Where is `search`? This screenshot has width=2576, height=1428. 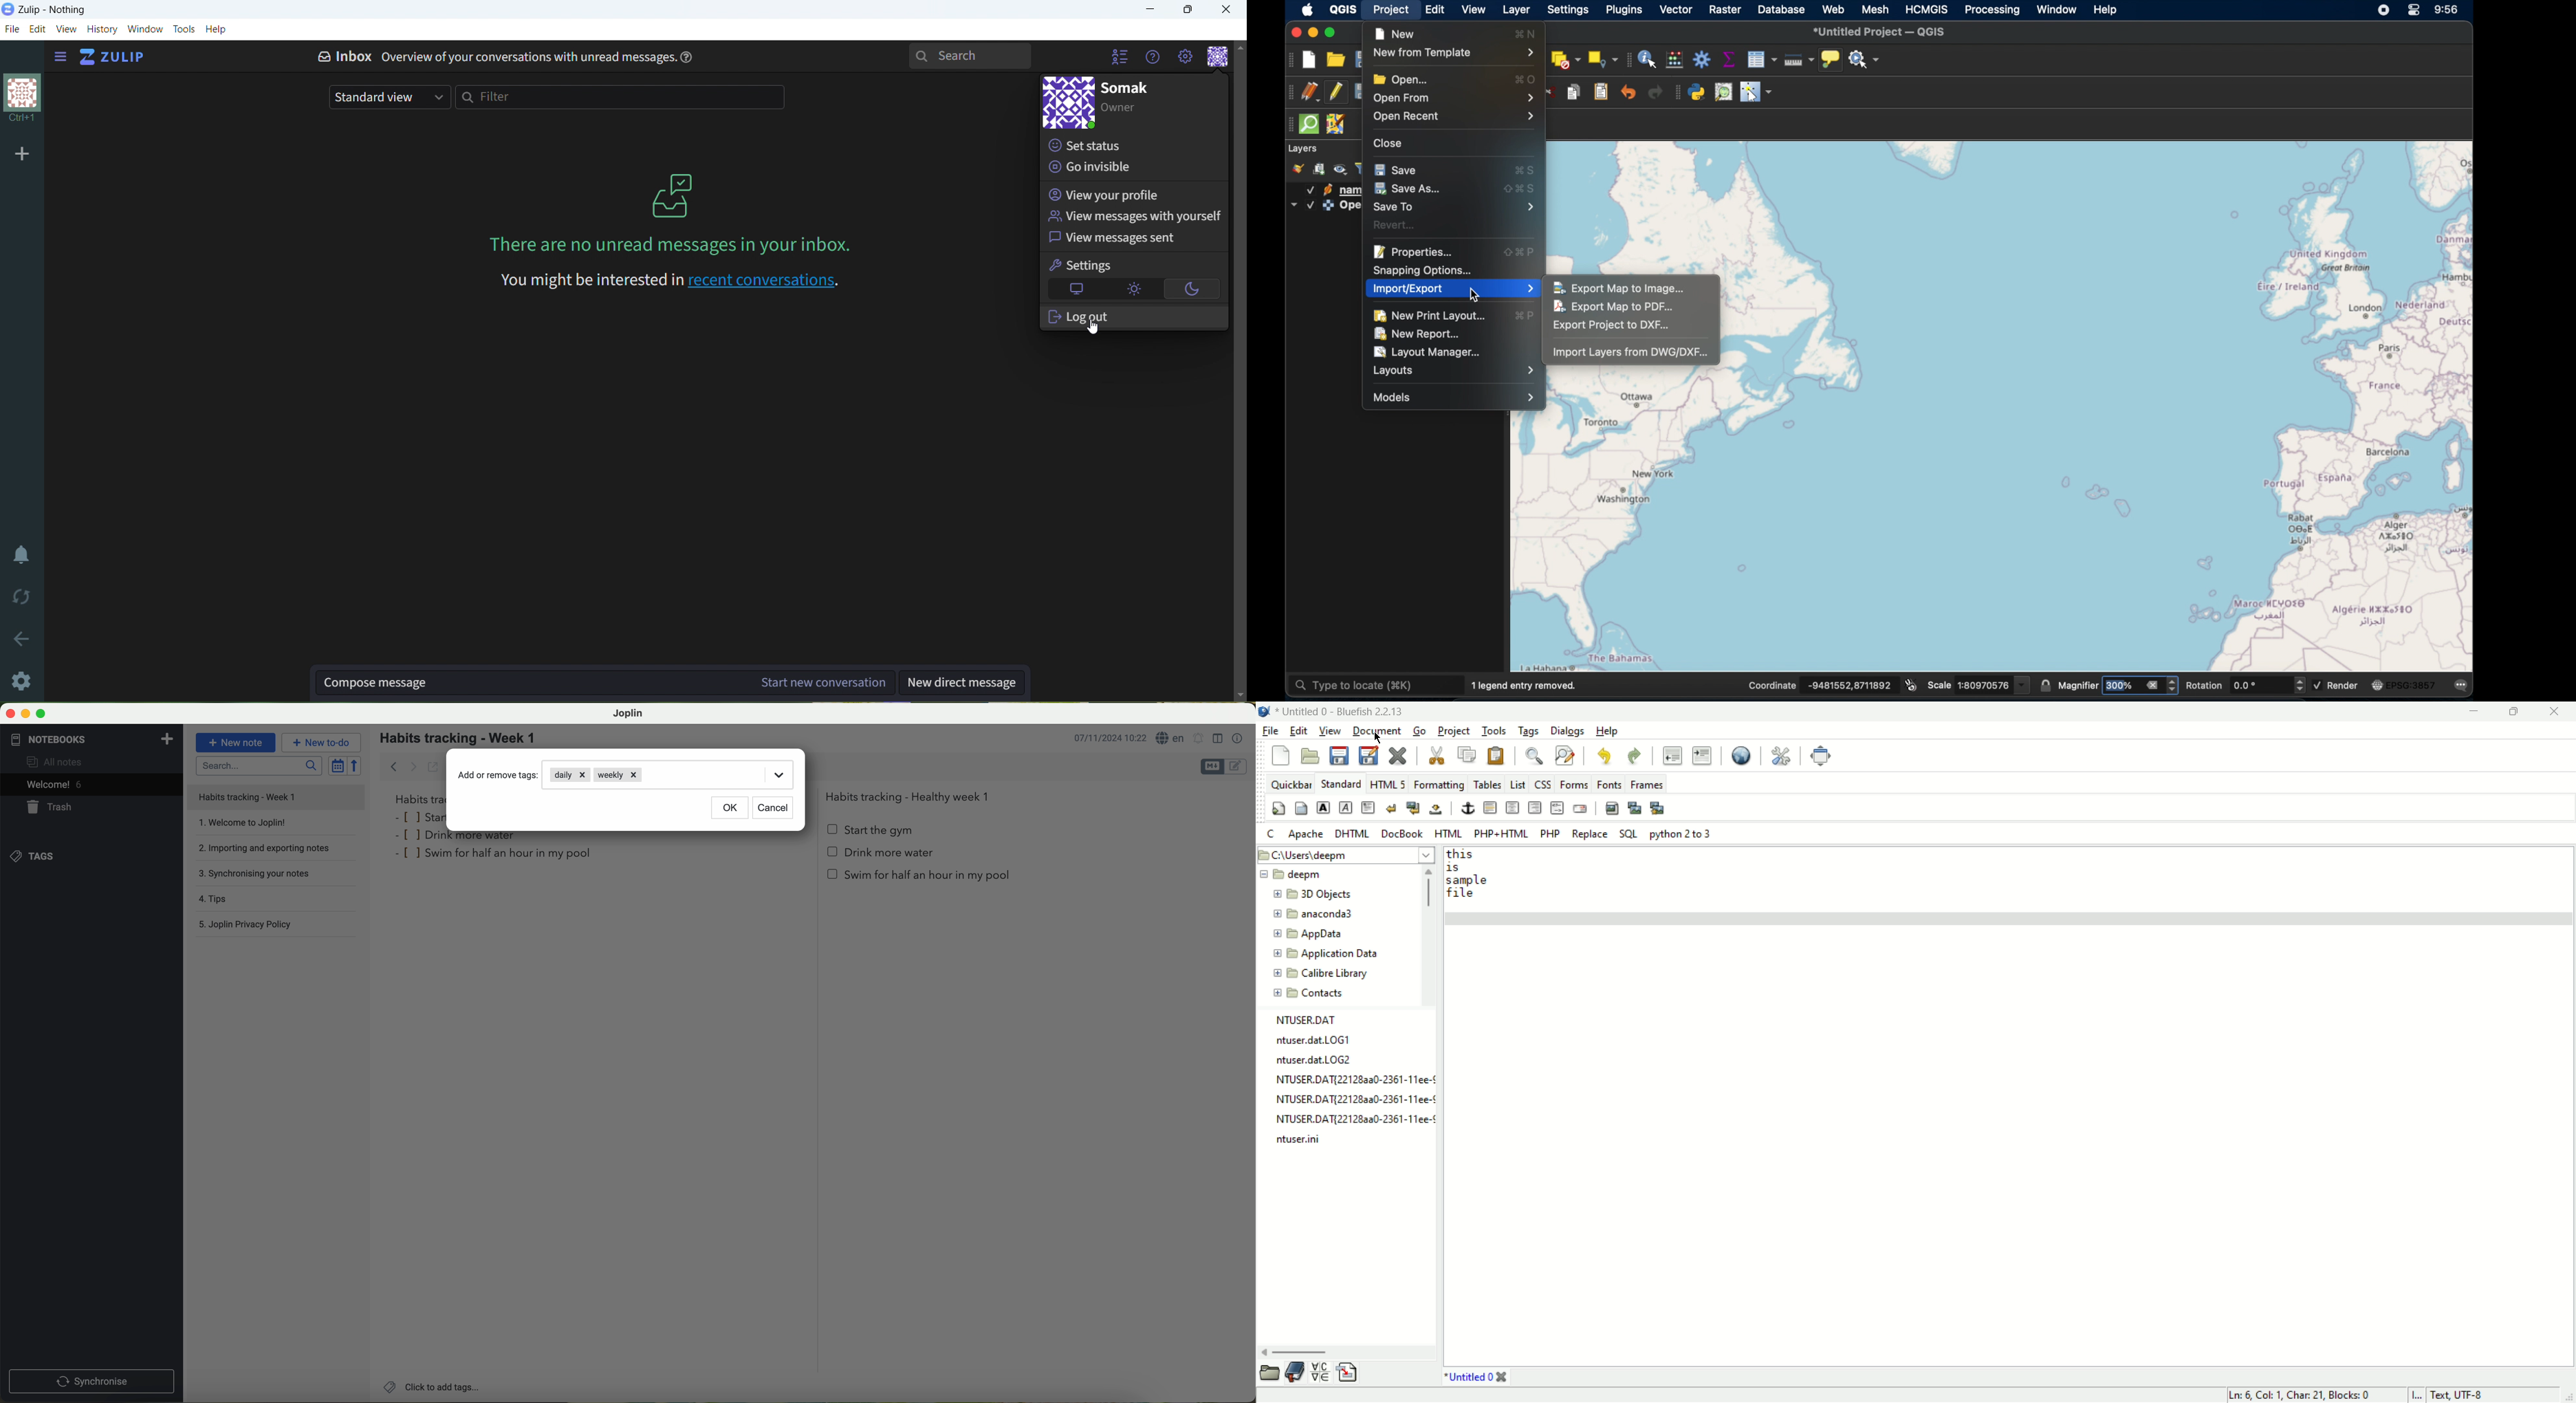 search is located at coordinates (970, 56).